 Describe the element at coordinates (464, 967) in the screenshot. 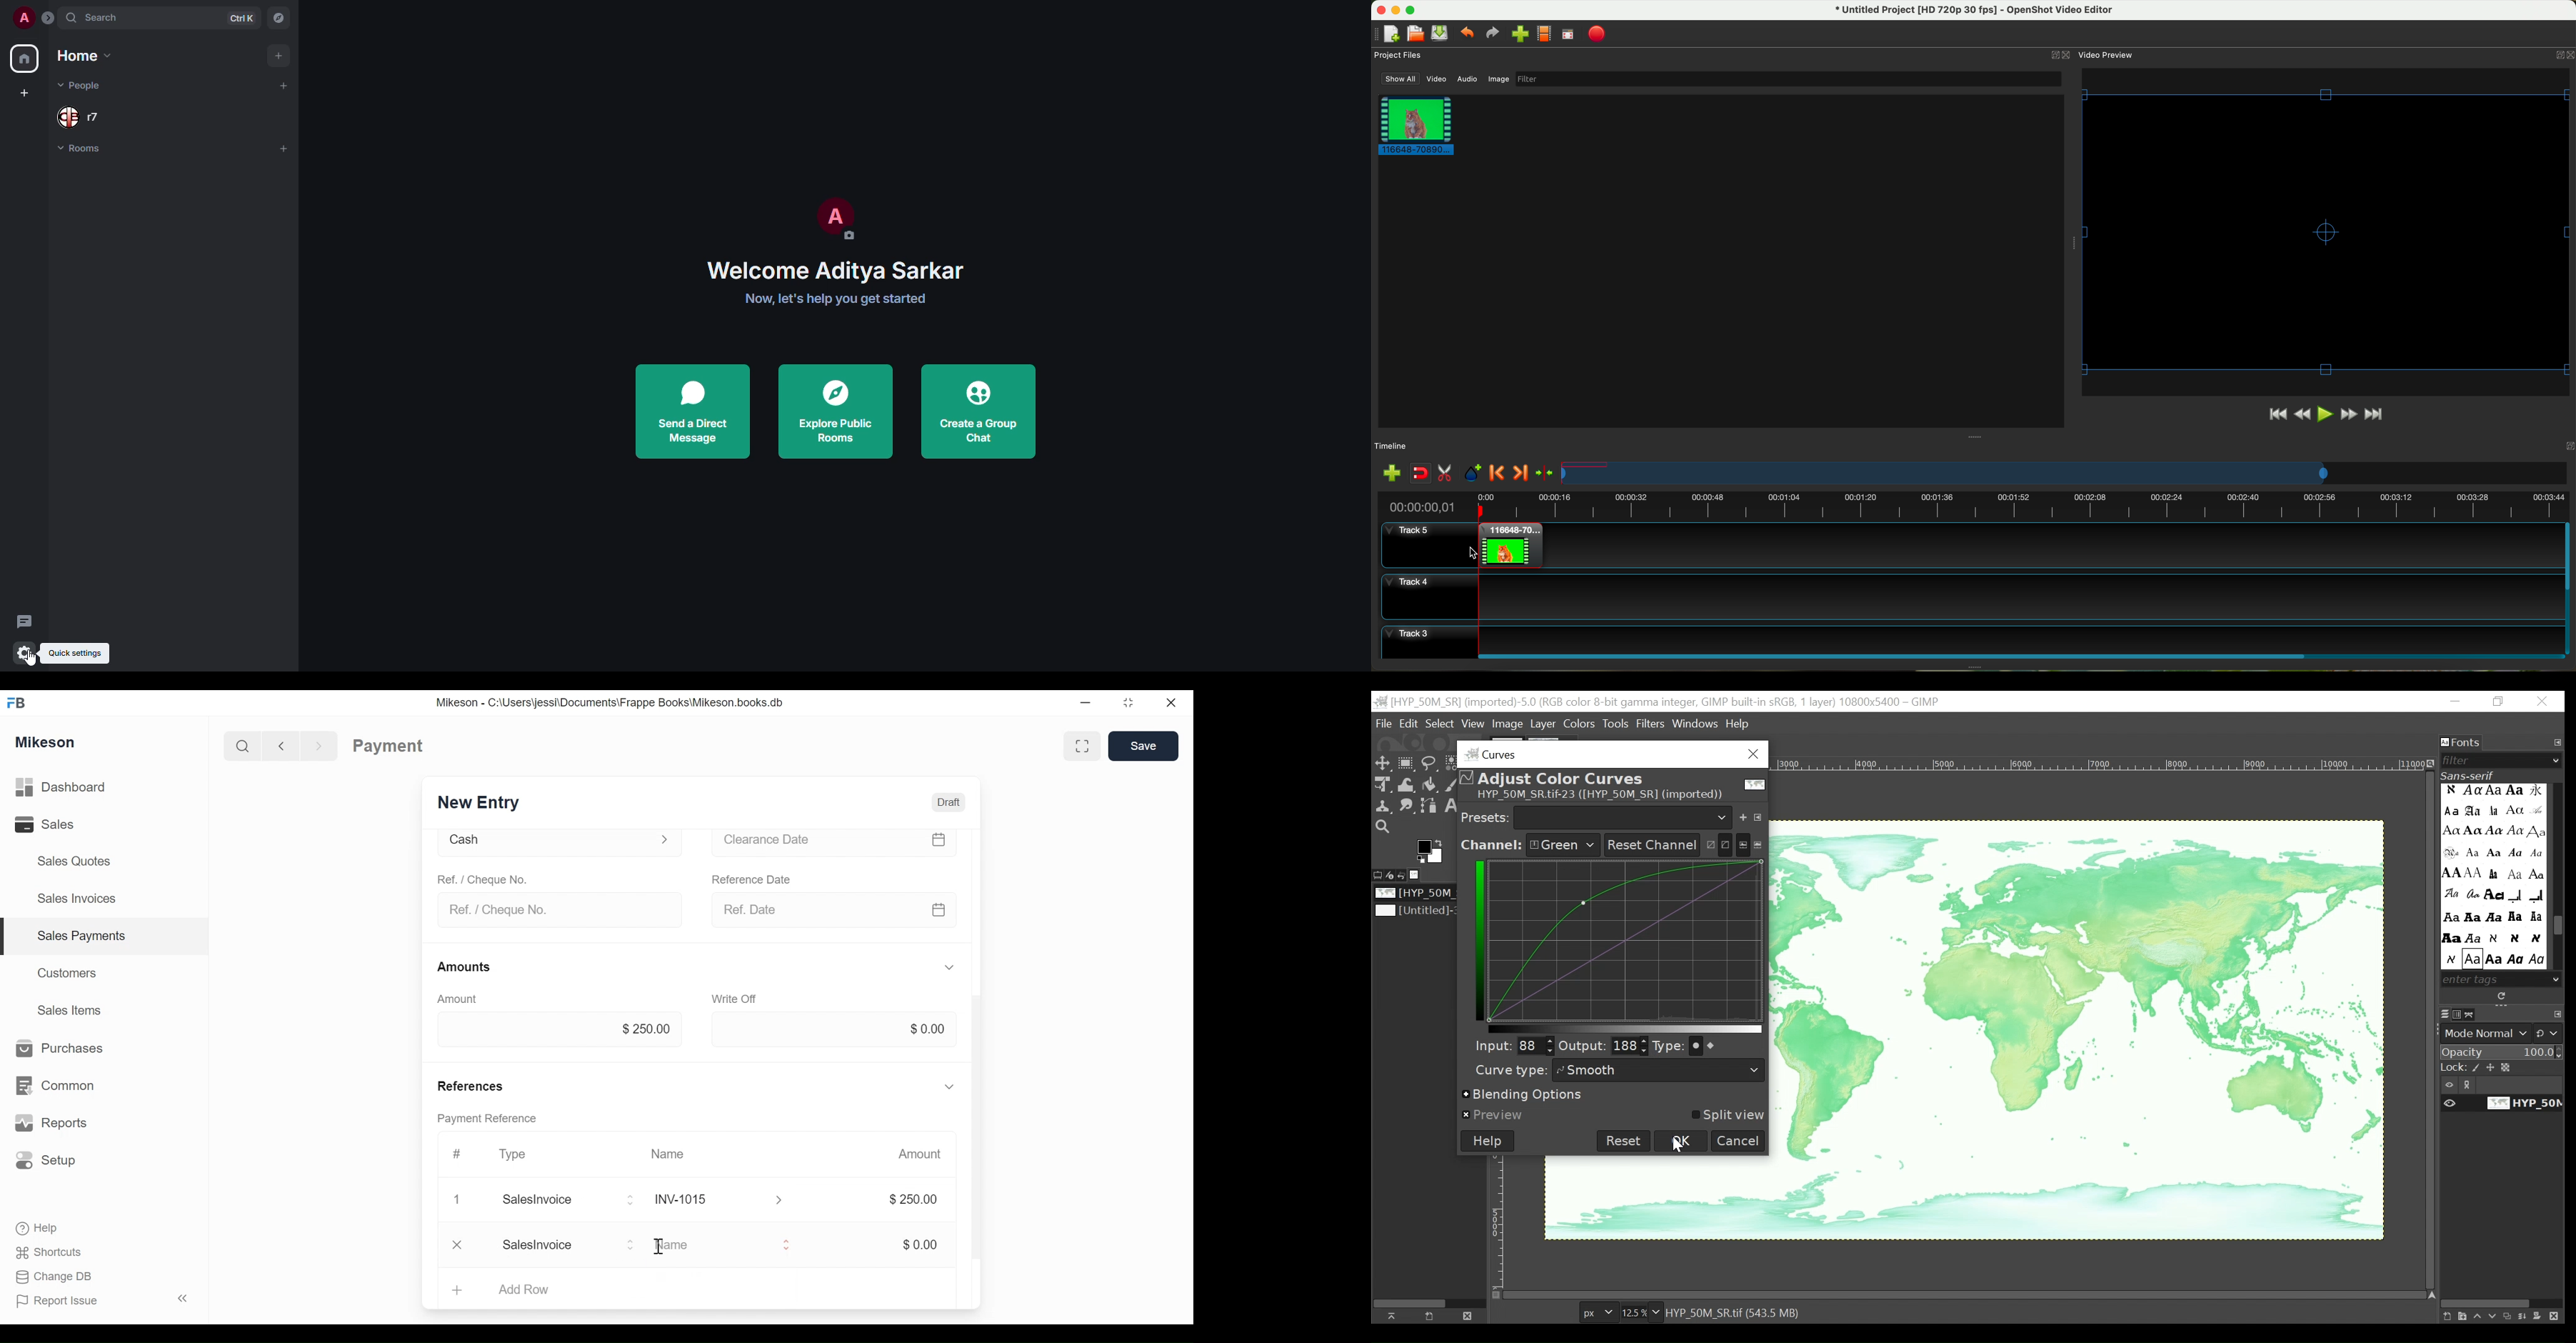

I see `Amounts` at that location.